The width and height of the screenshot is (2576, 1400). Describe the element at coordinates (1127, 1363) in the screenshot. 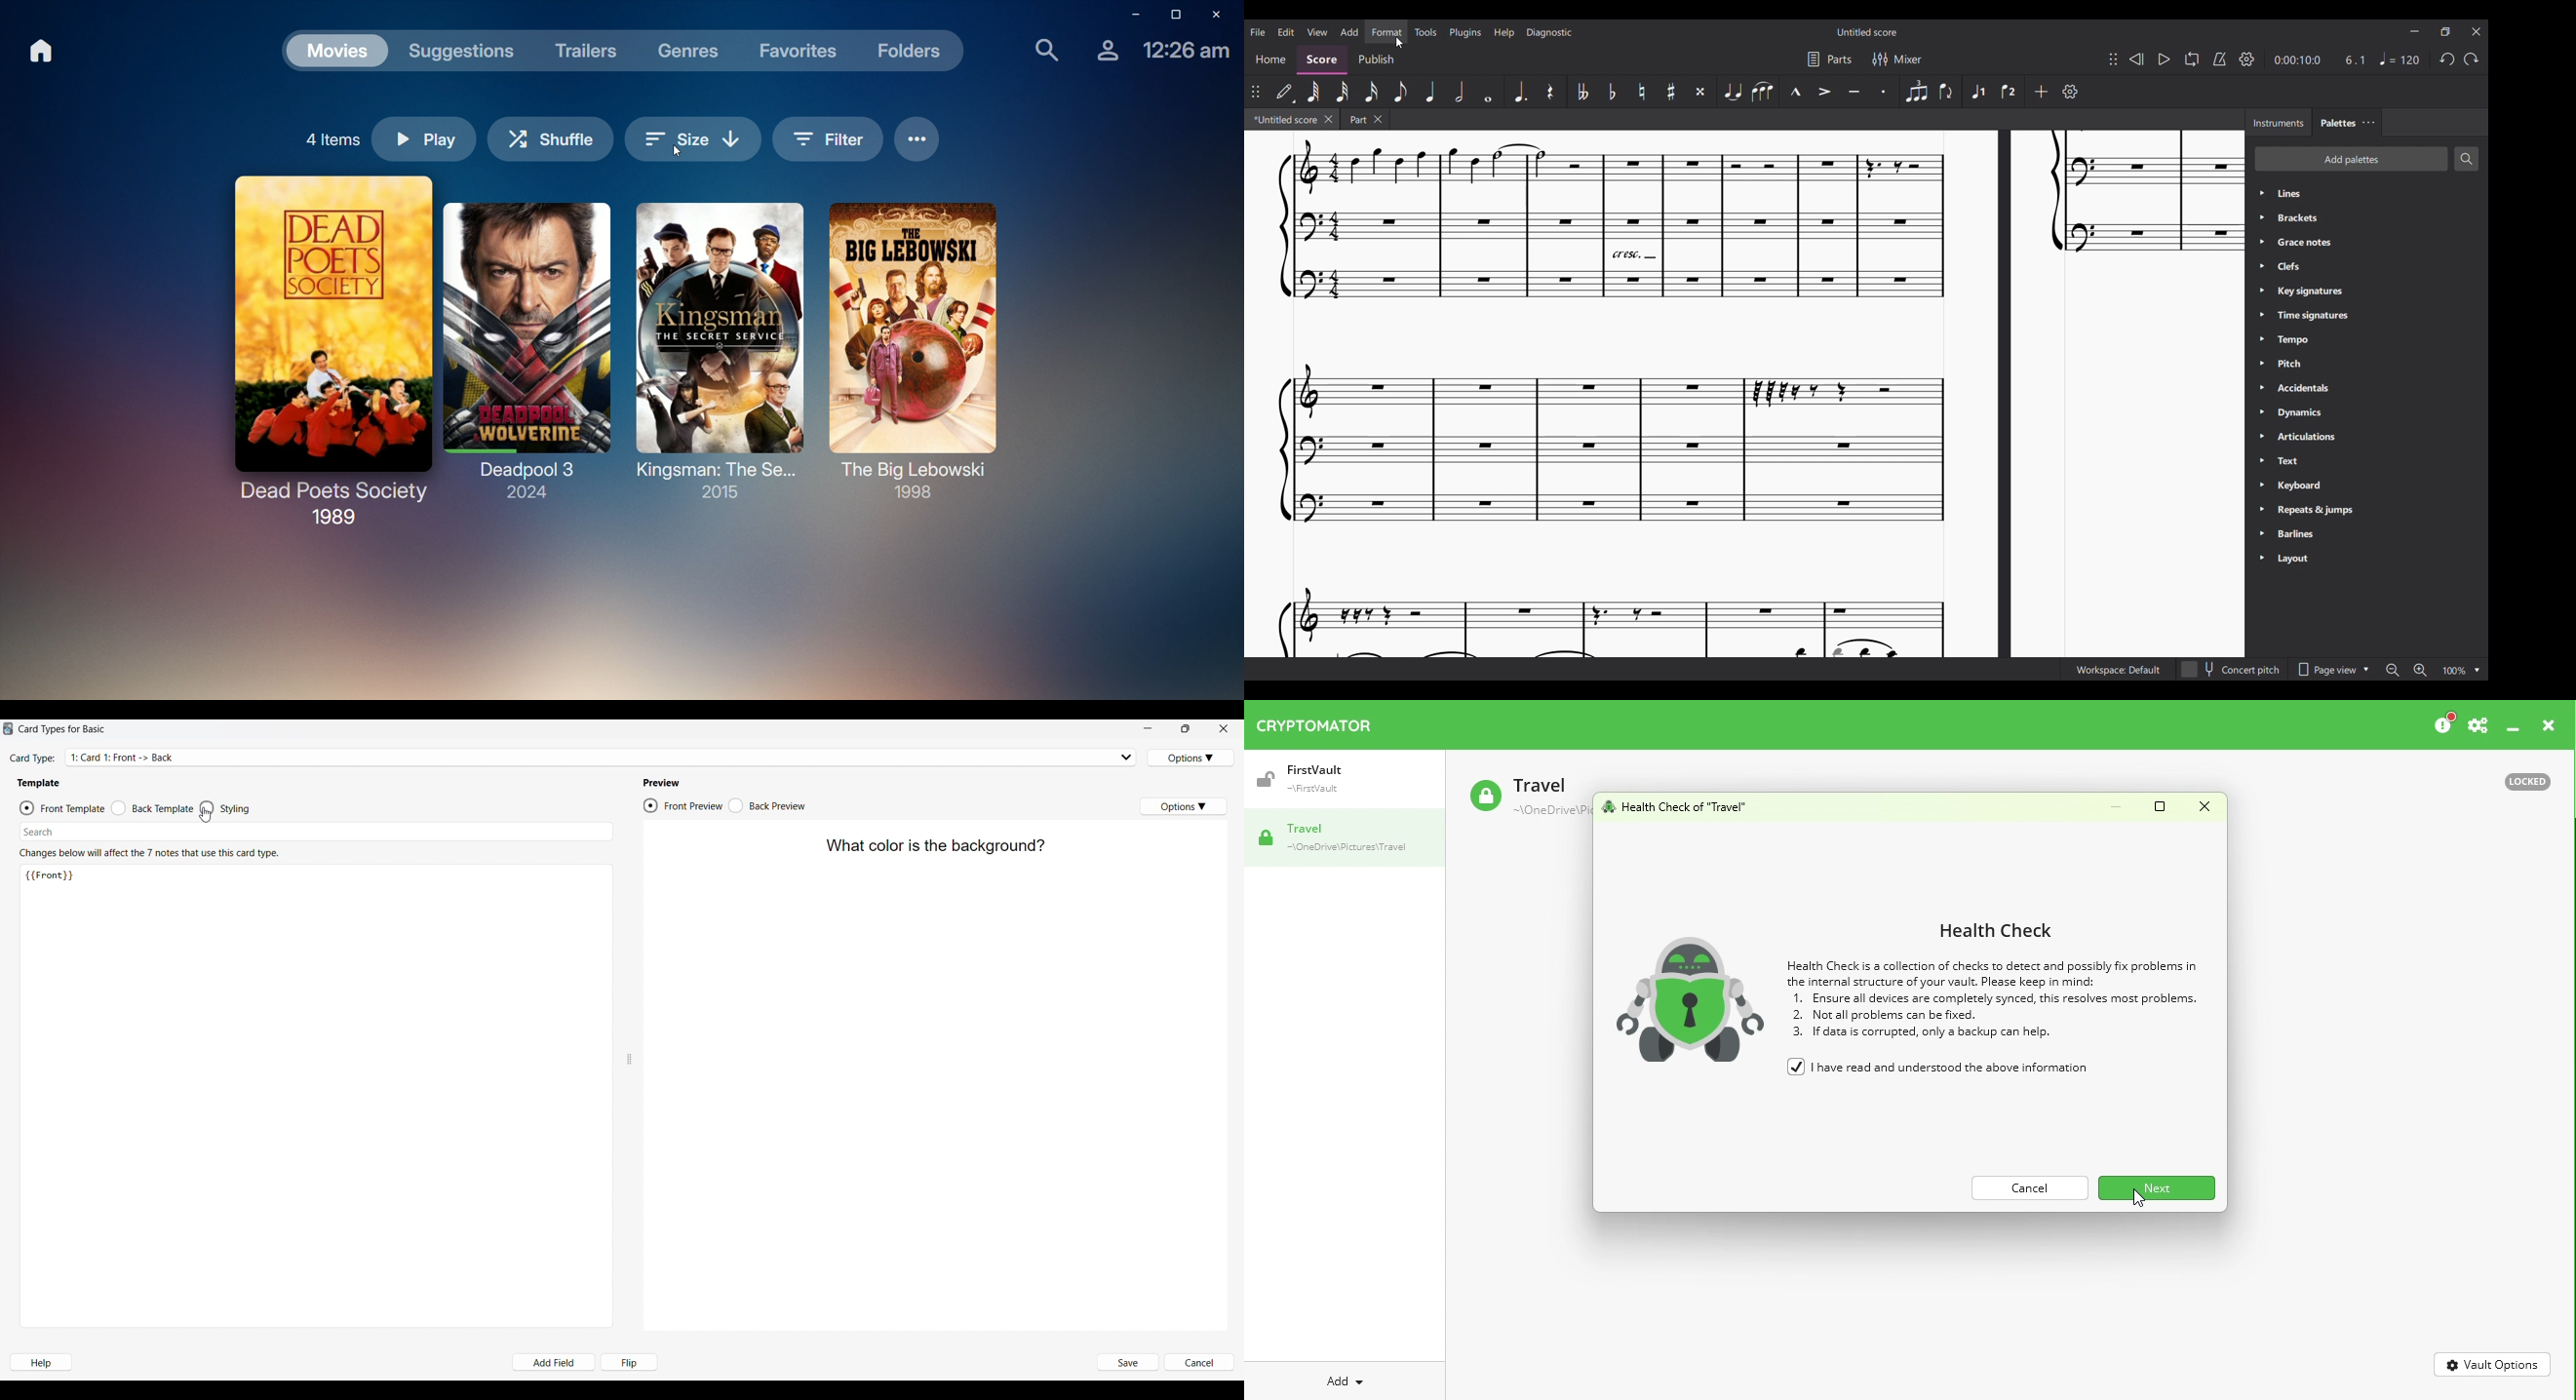

I see `Save` at that location.